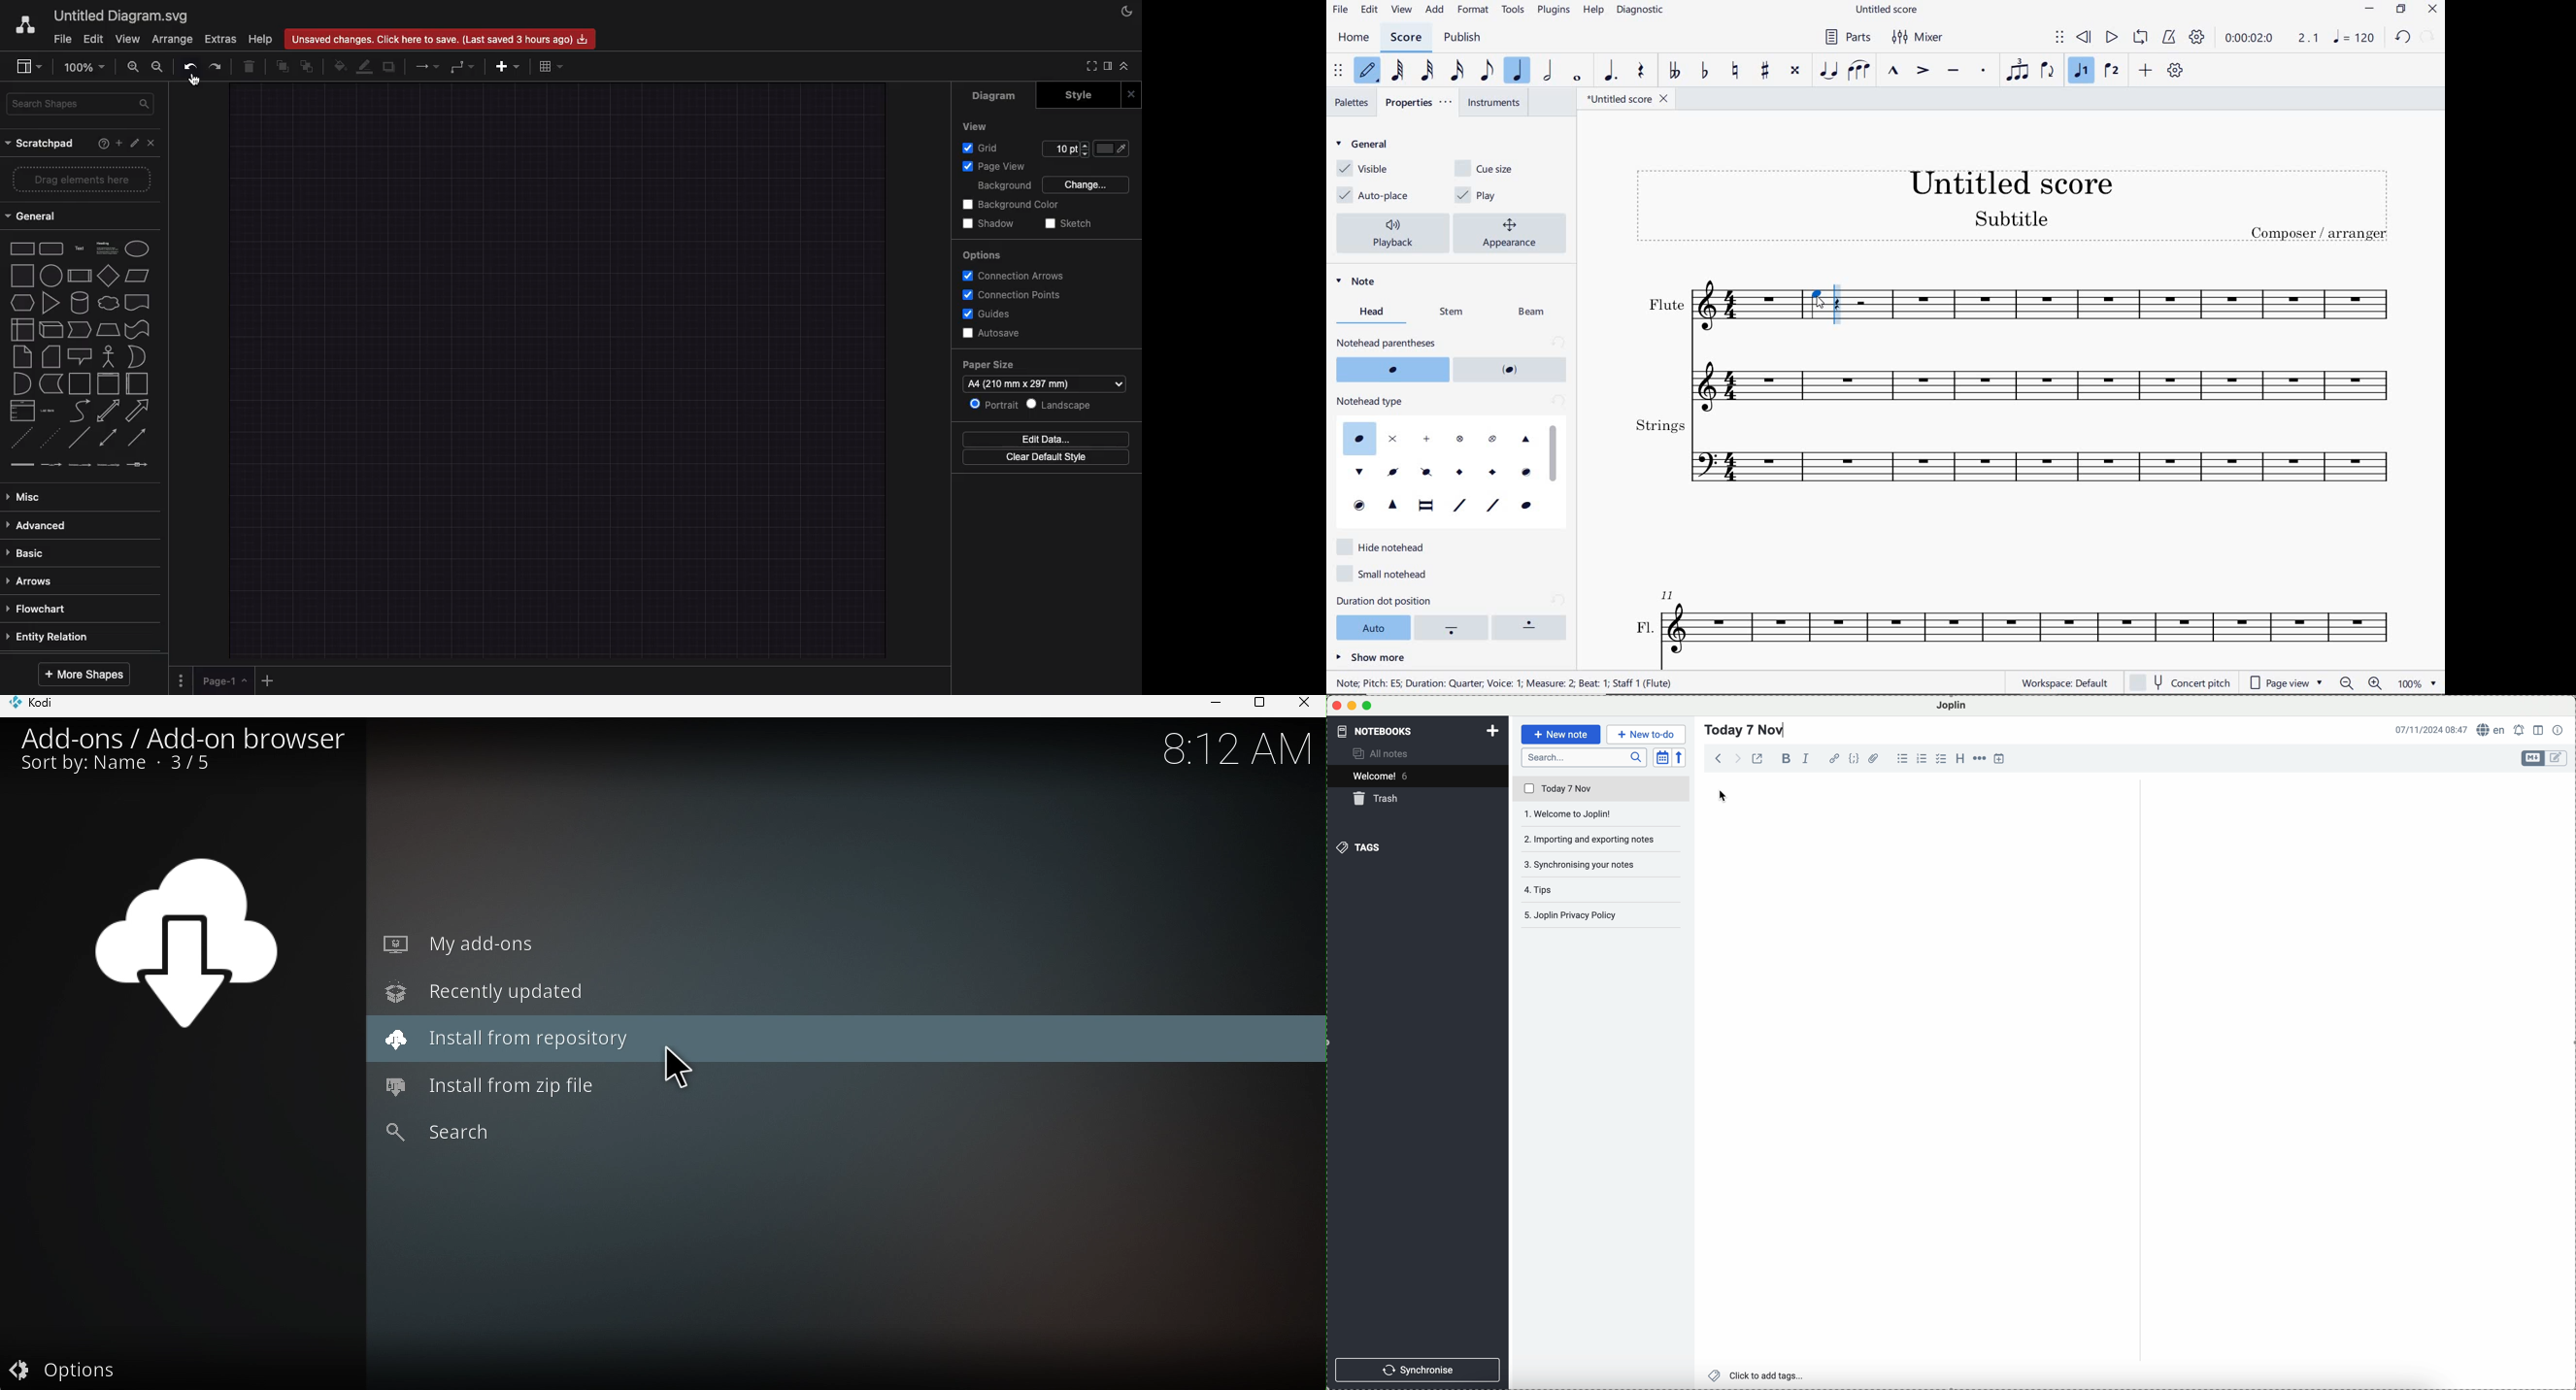 The height and width of the screenshot is (1400, 2576). What do you see at coordinates (2000, 758) in the screenshot?
I see `insert time` at bounding box center [2000, 758].